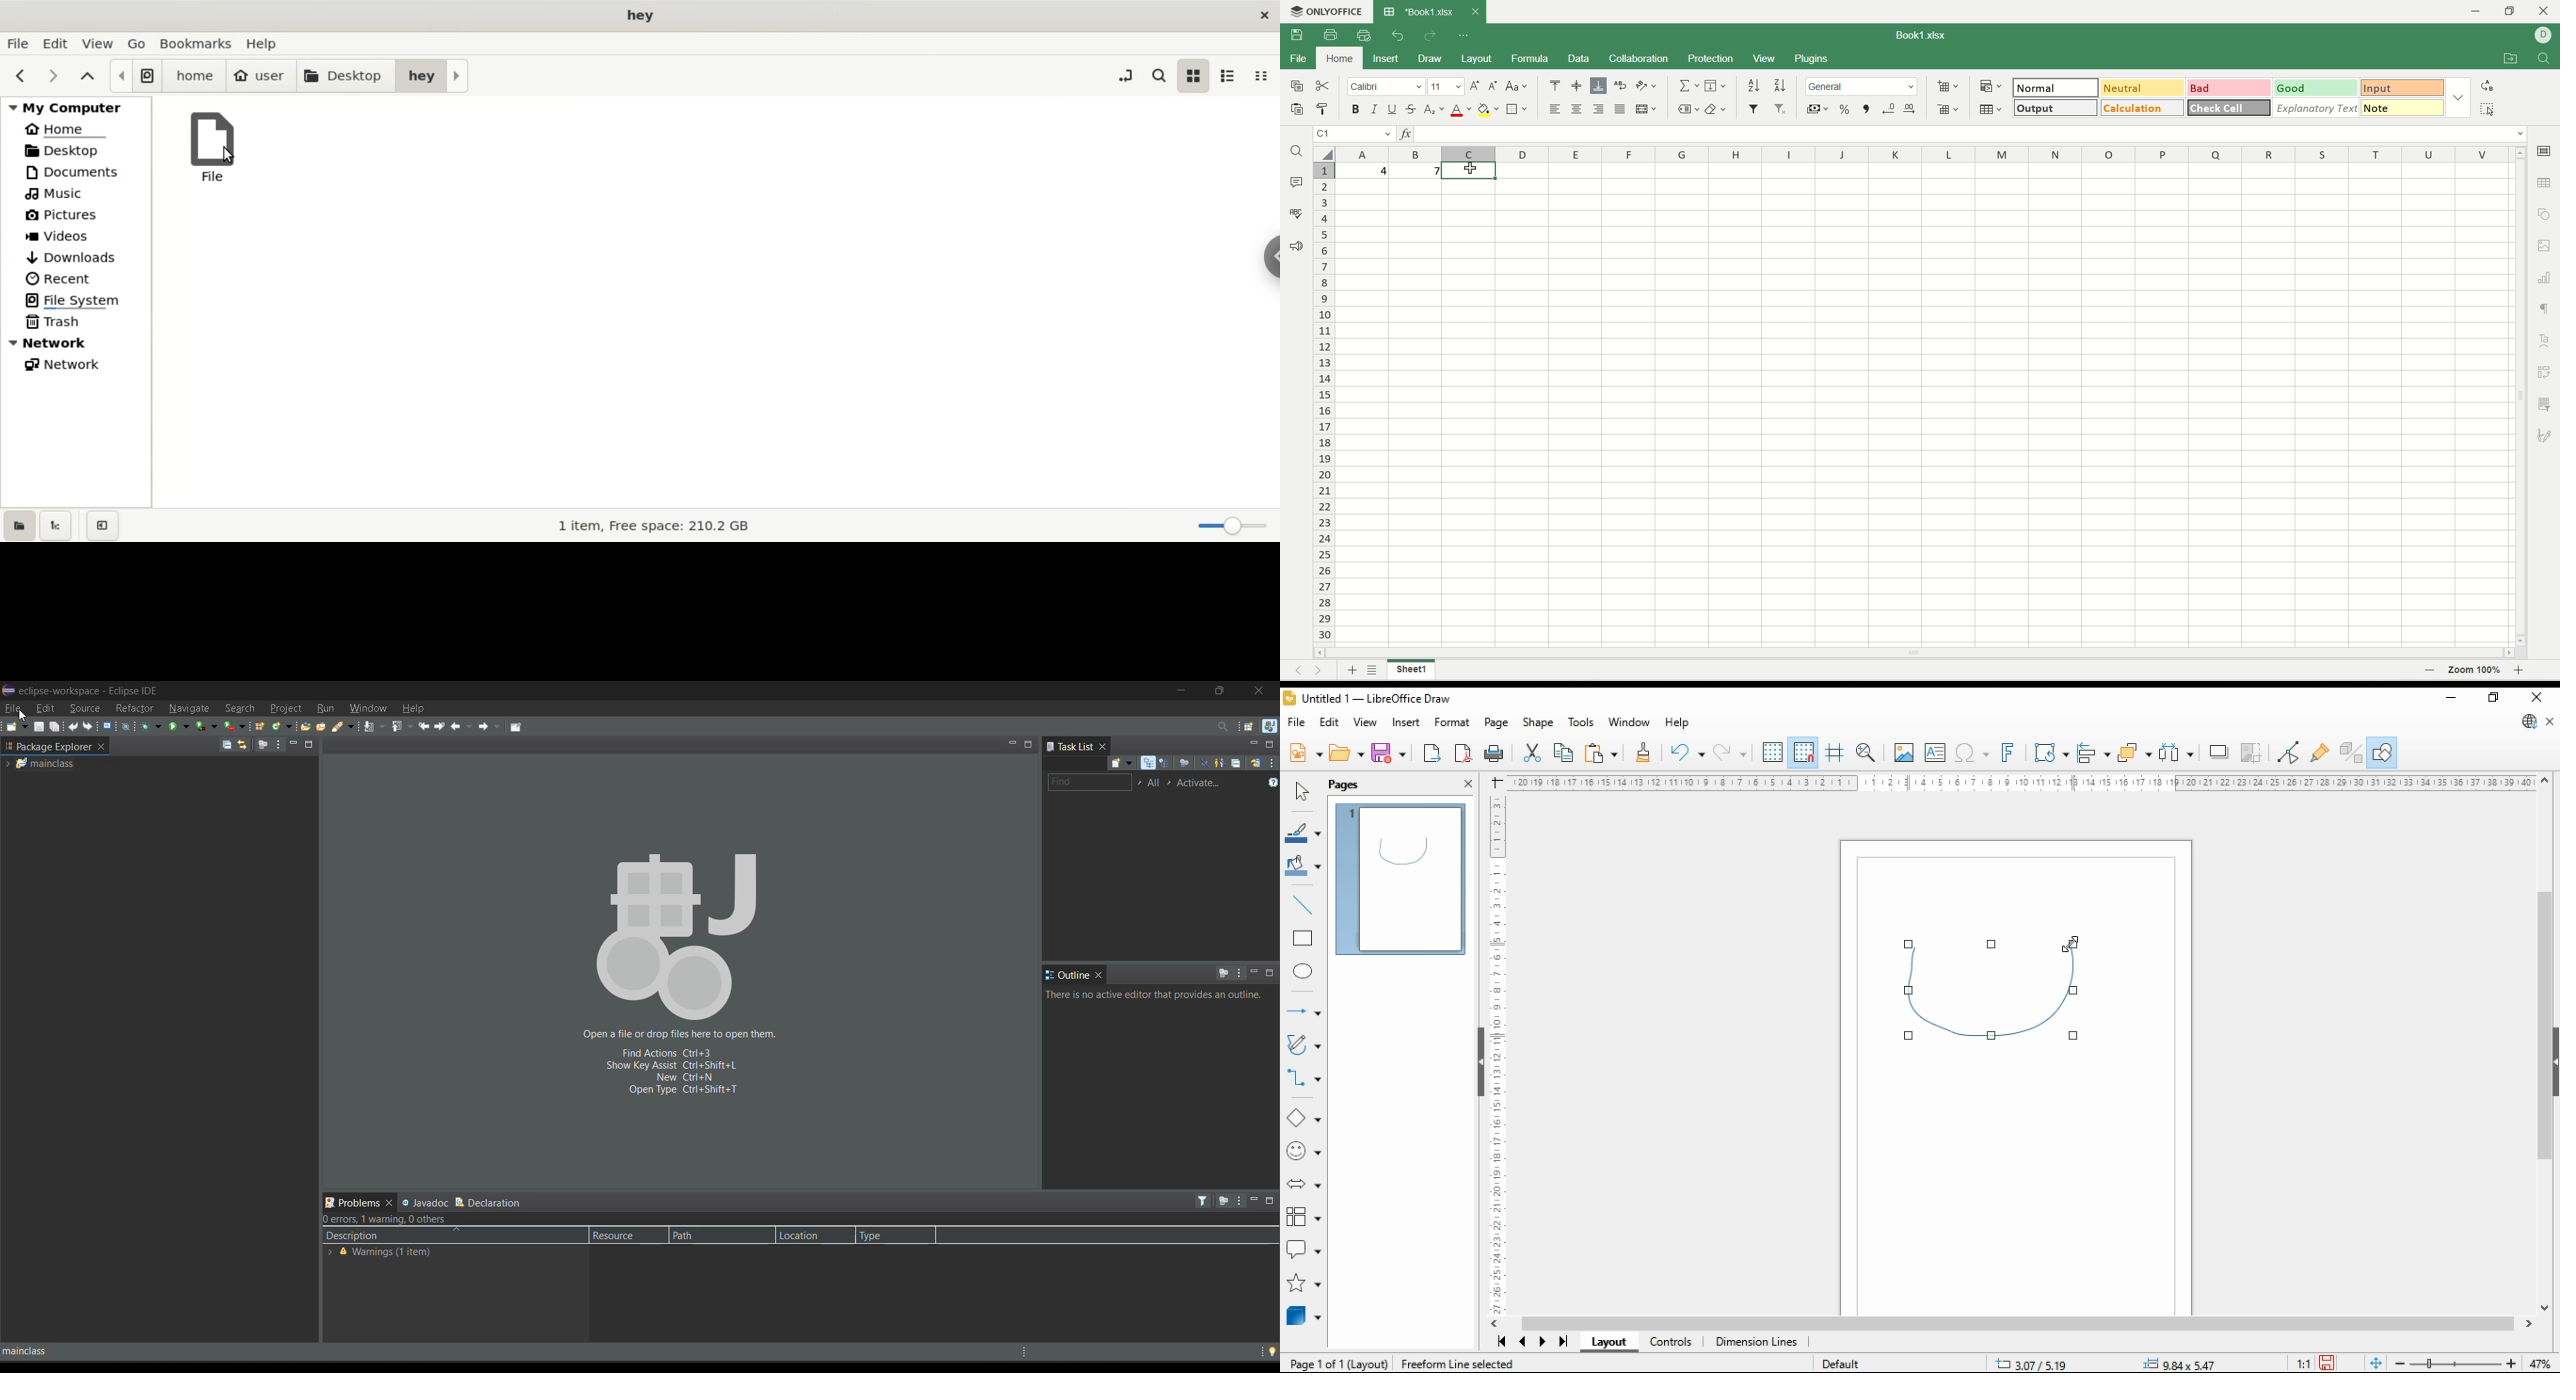 This screenshot has width=2576, height=1400. Describe the element at coordinates (2547, 373) in the screenshot. I see `pivot settings` at that location.